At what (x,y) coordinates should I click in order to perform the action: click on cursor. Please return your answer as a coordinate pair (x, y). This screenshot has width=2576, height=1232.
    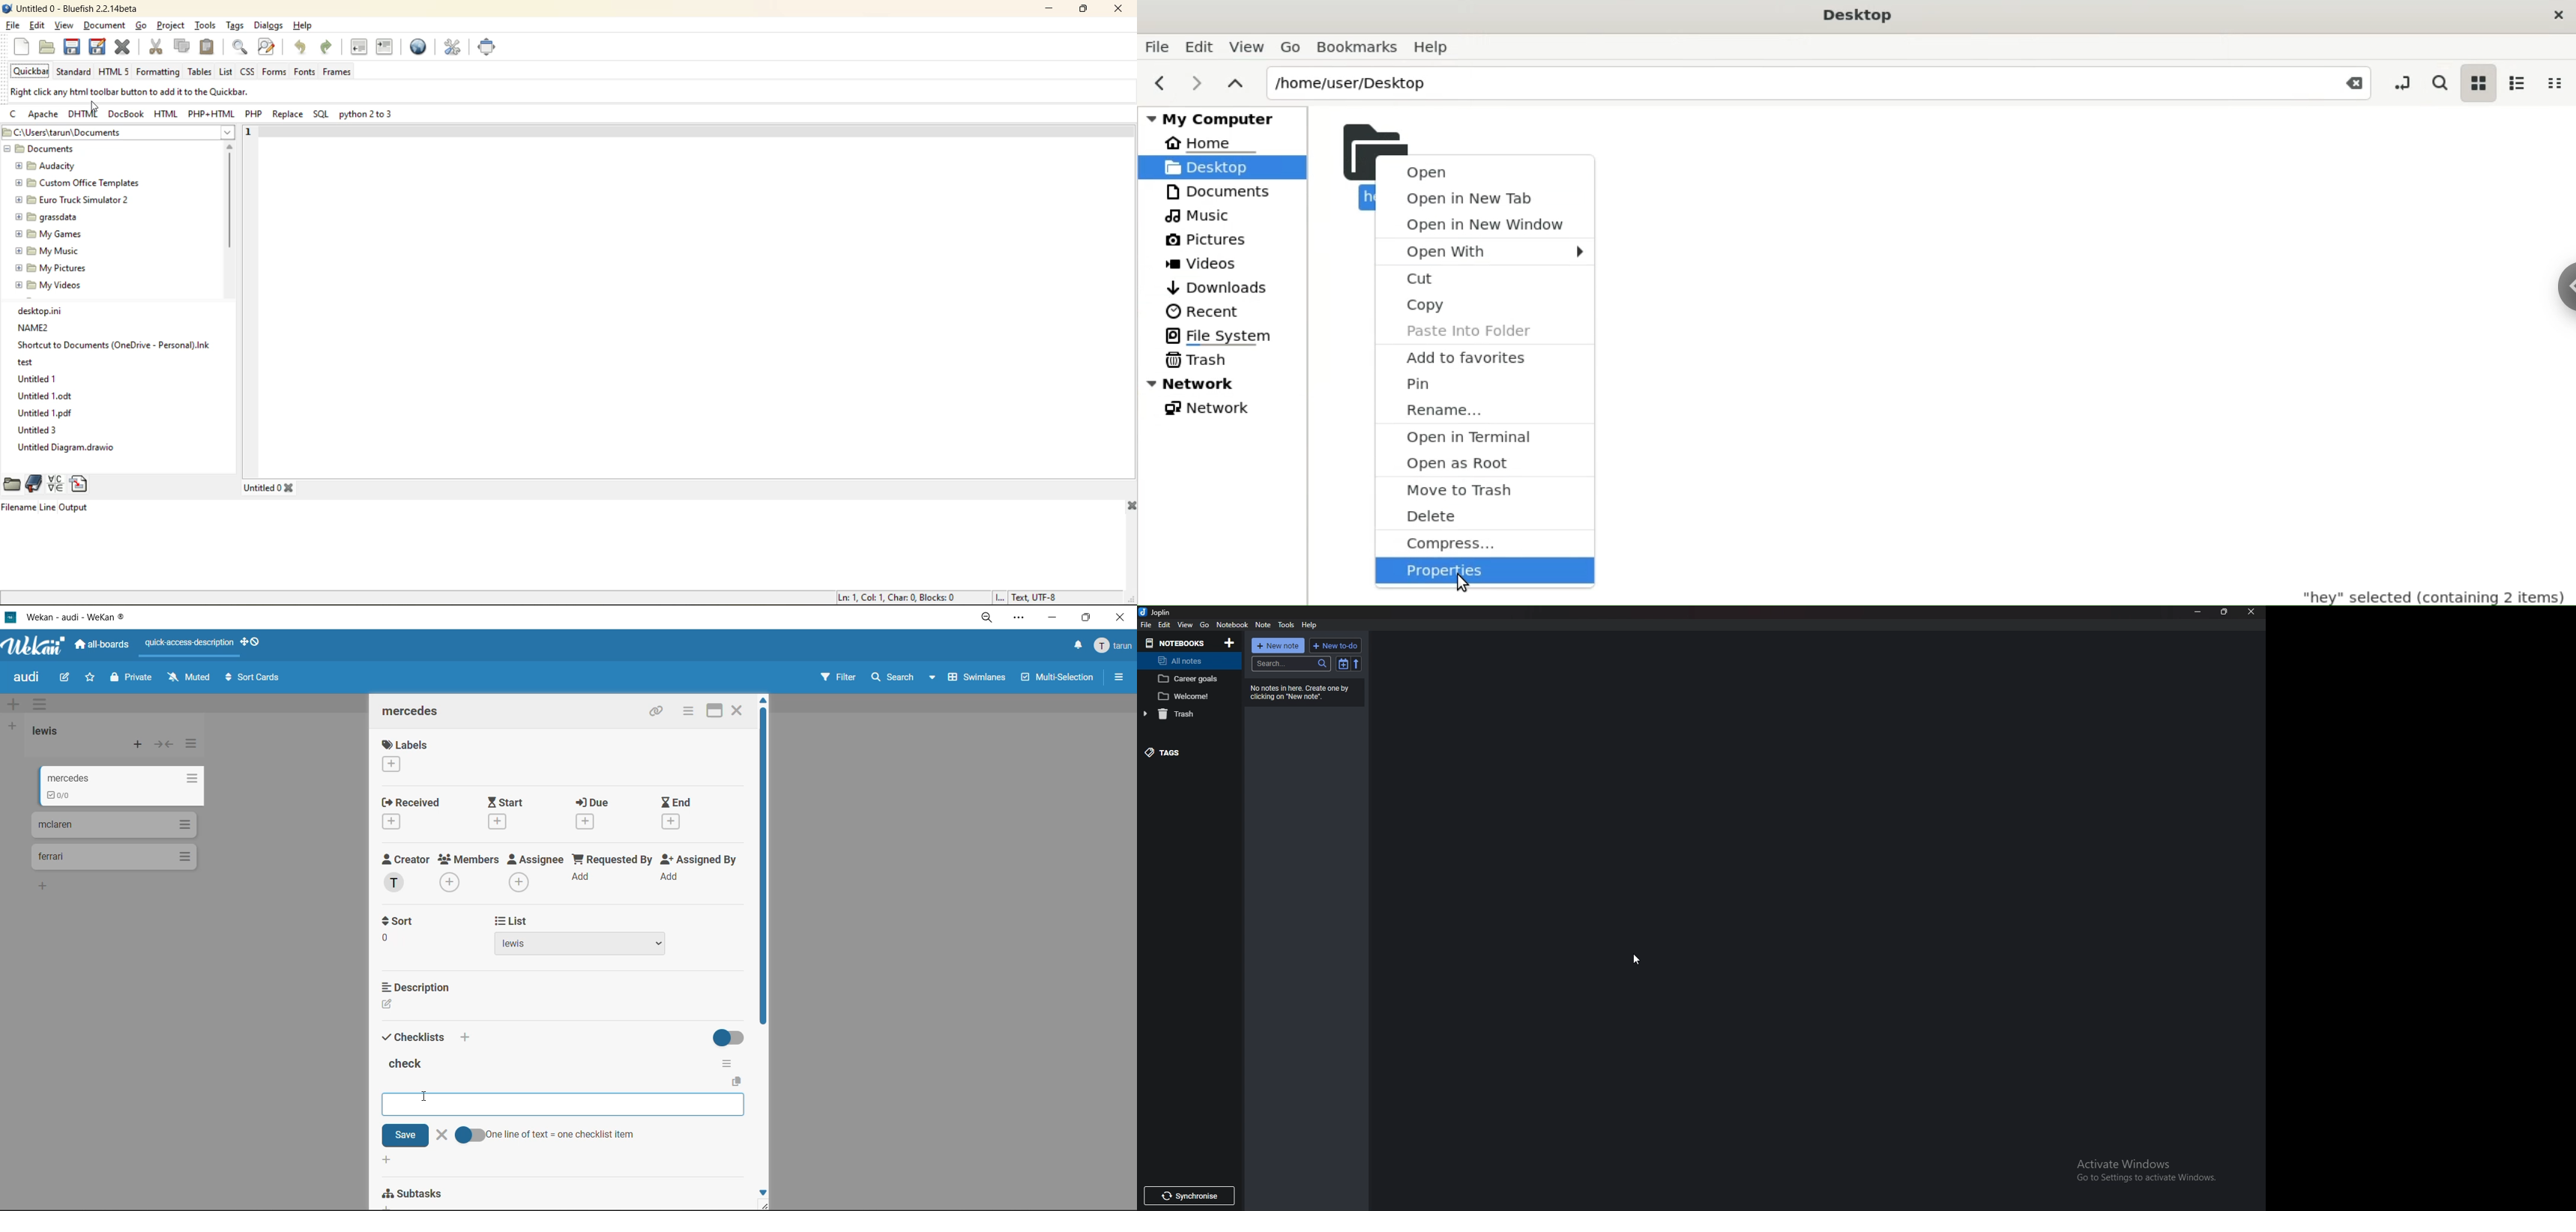
    Looking at the image, I should click on (1636, 959).